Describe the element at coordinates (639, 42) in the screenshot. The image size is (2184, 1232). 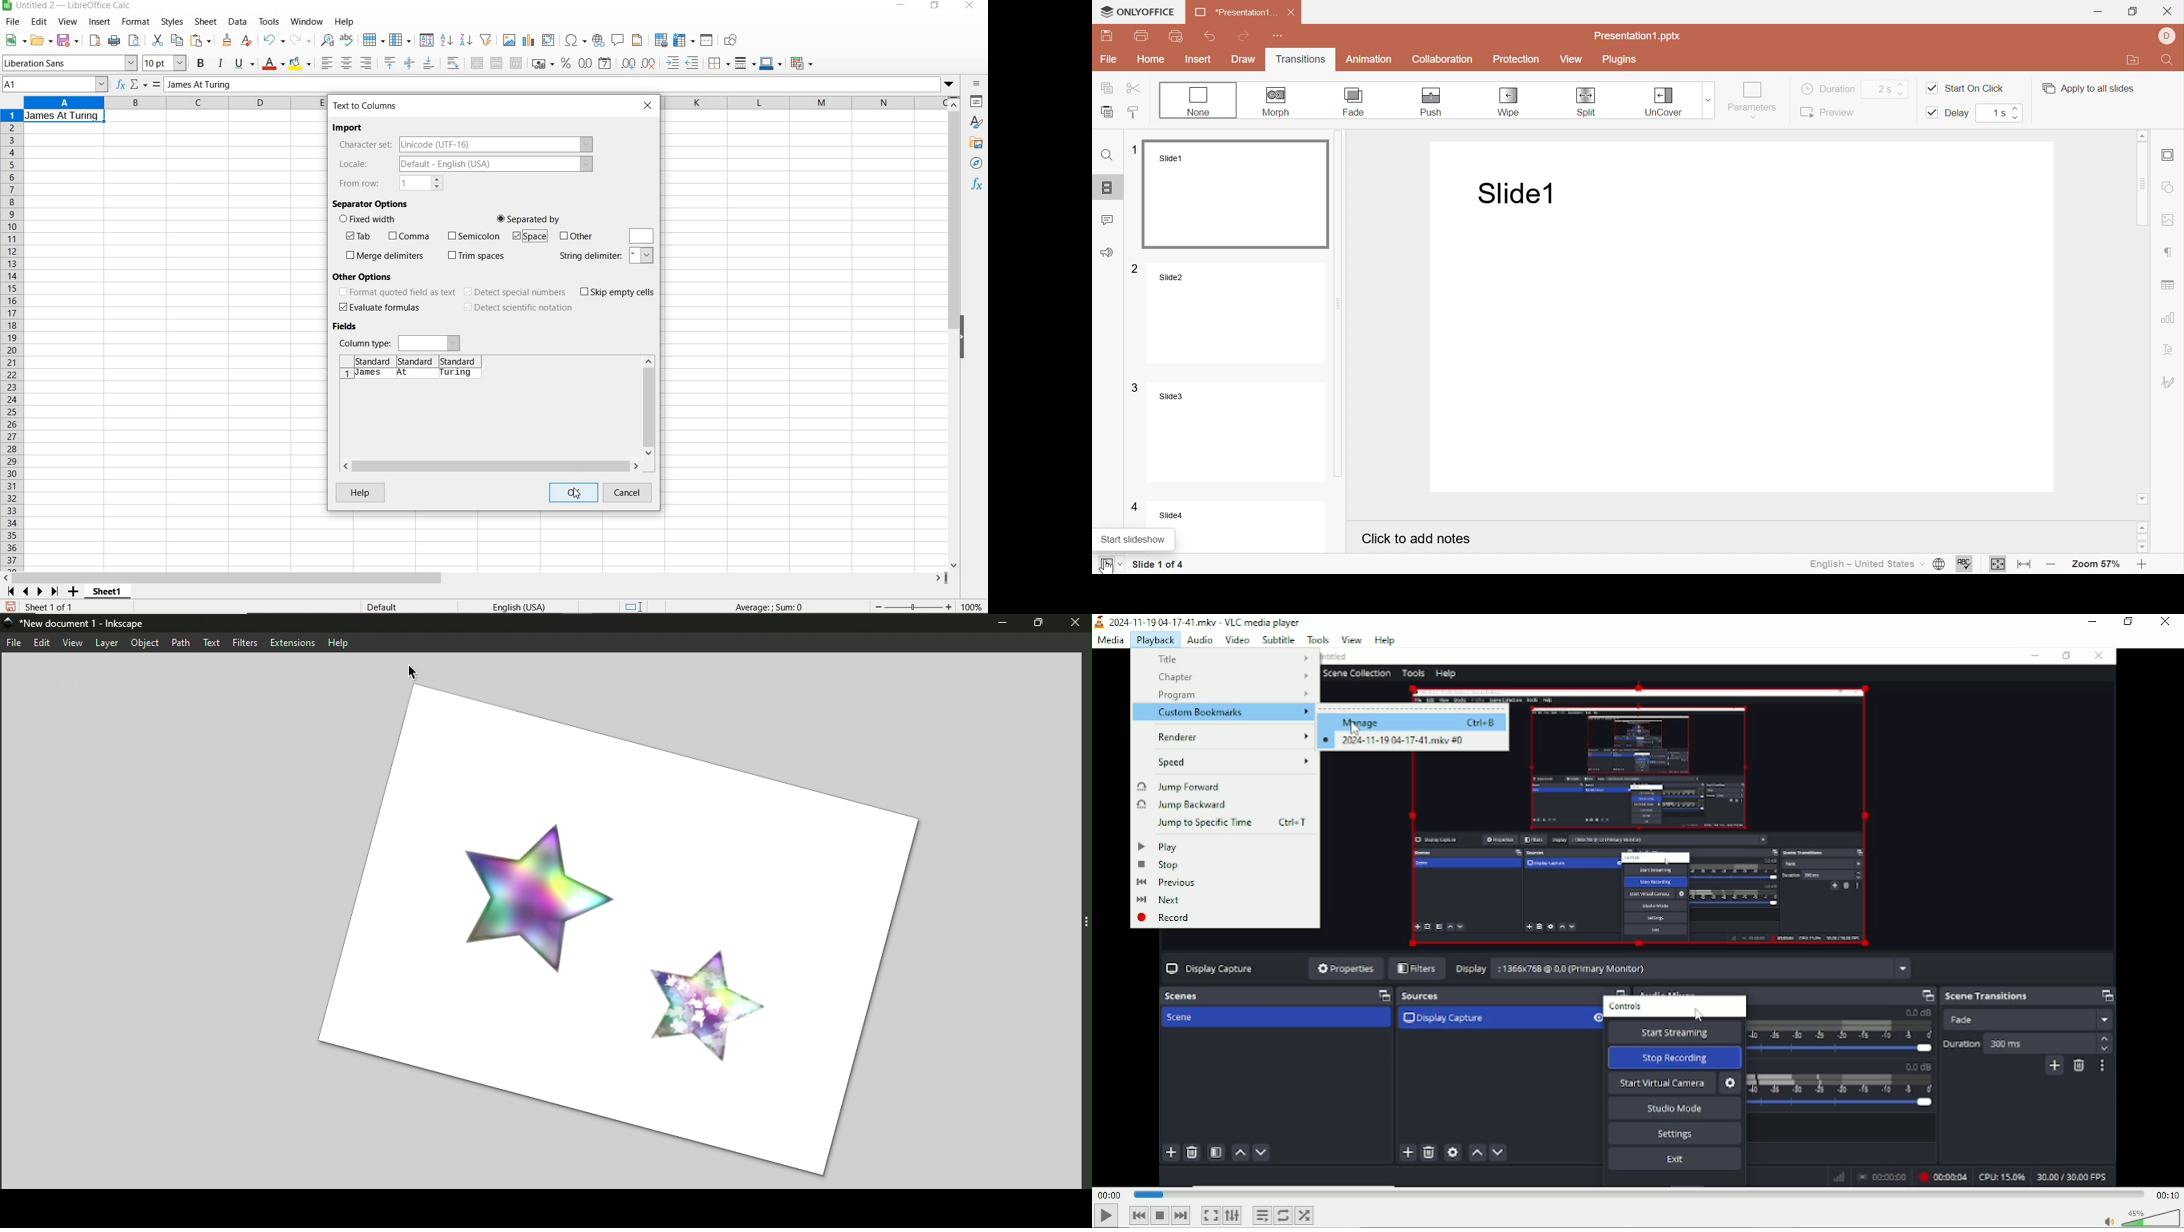
I see `headers and footers` at that location.